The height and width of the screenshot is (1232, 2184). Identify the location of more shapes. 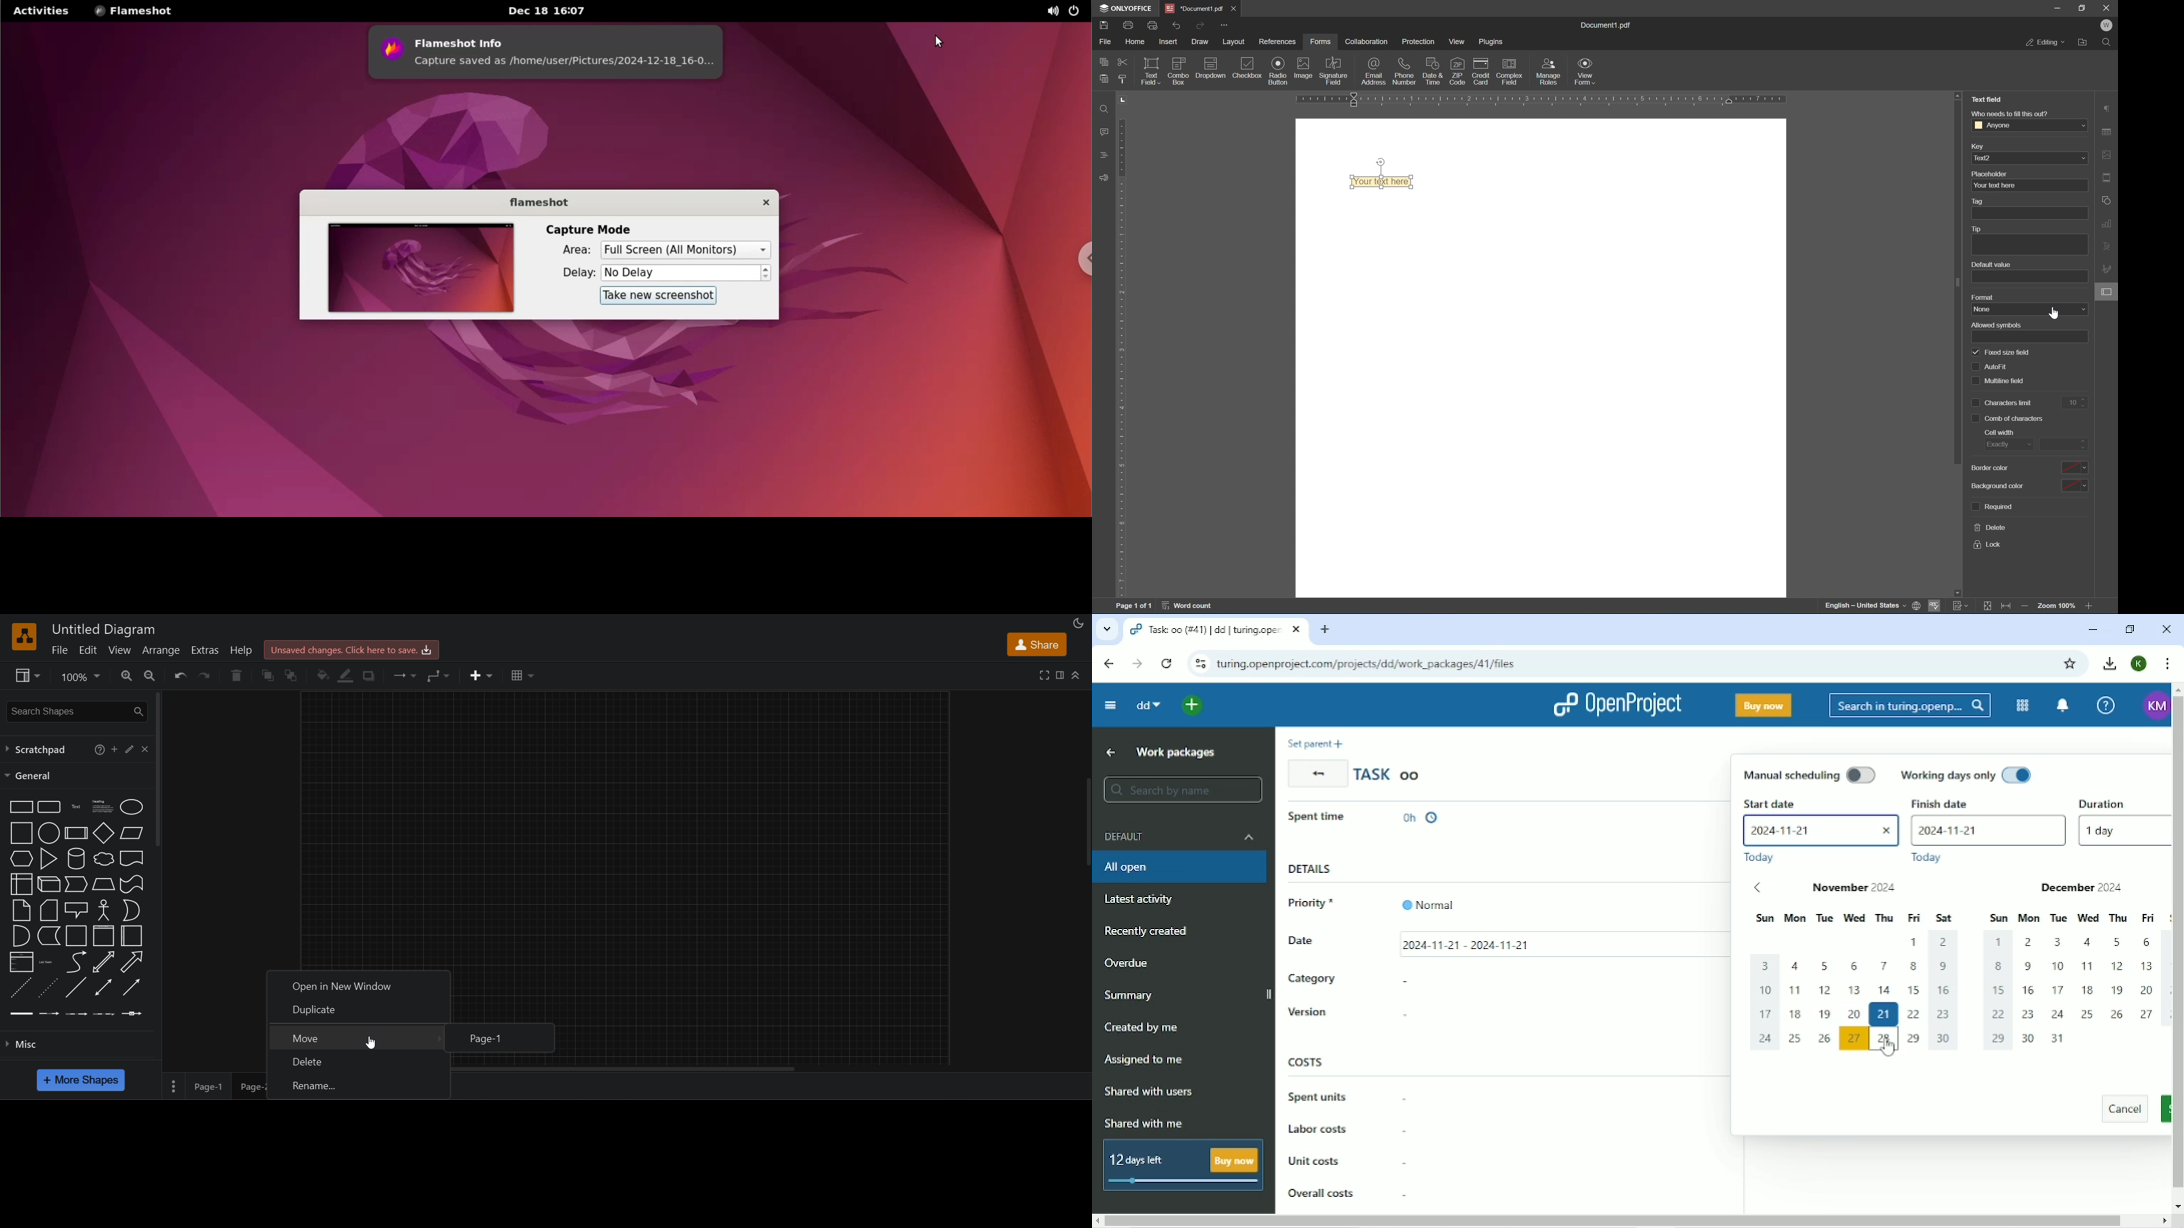
(82, 1080).